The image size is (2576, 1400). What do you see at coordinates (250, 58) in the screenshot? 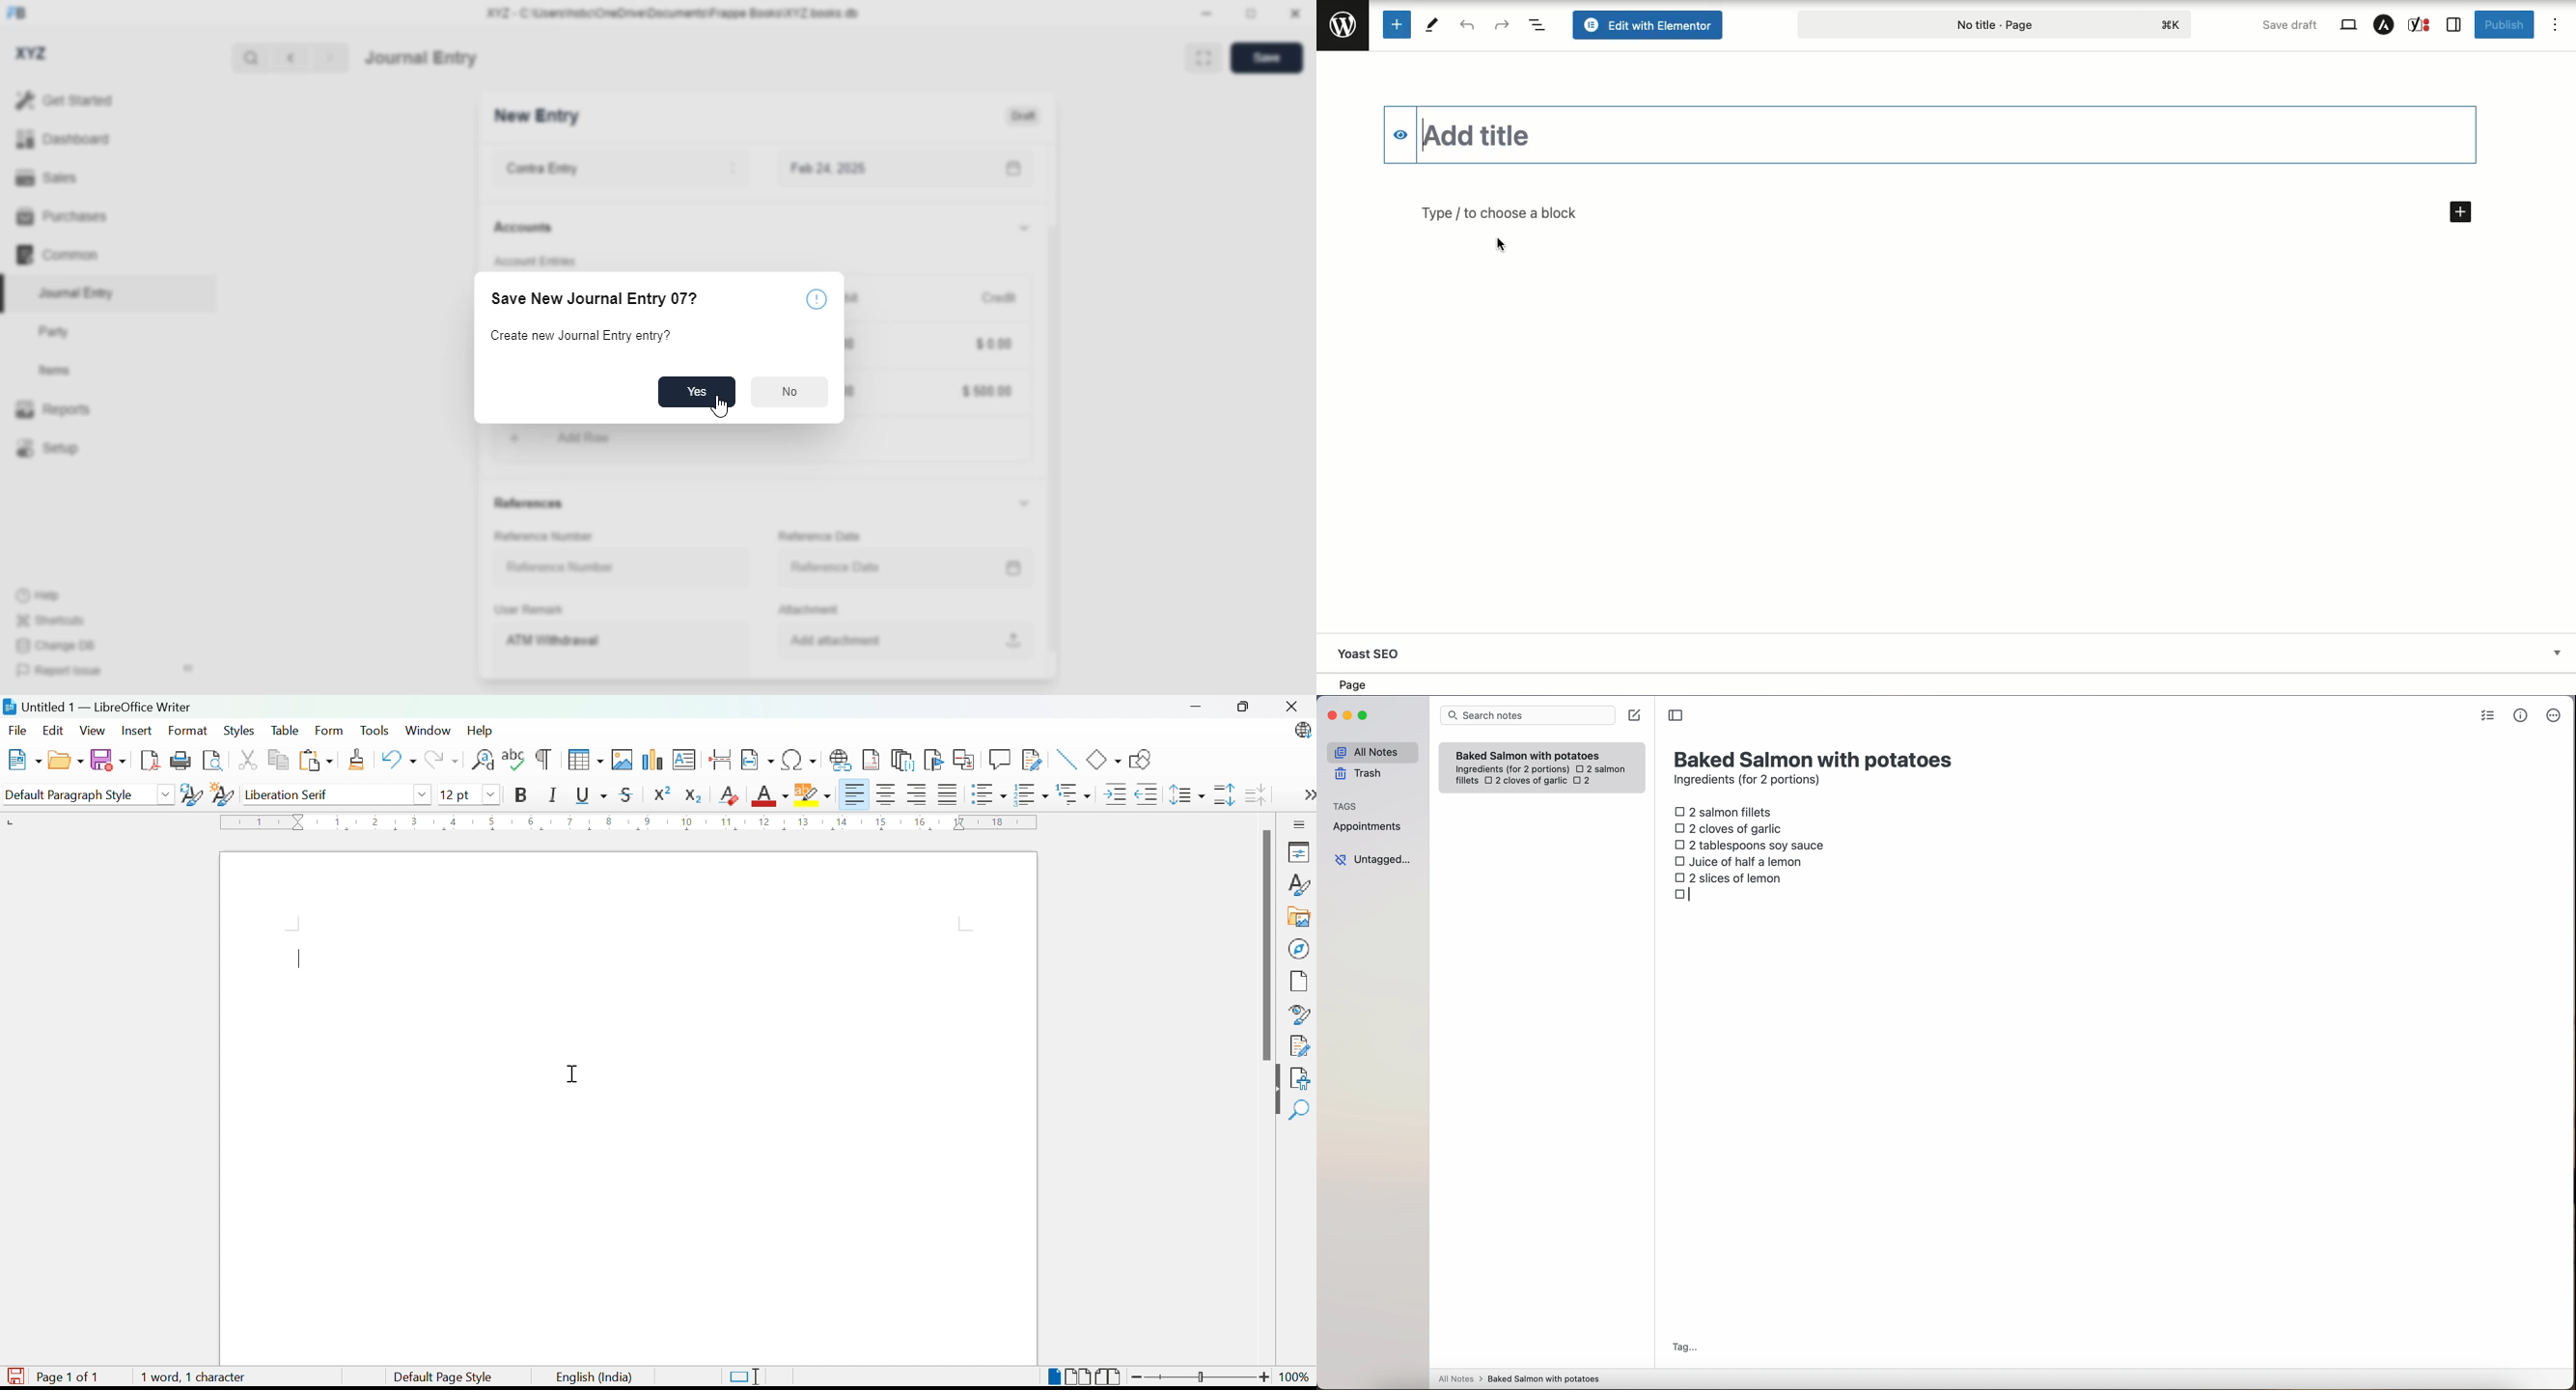
I see `search` at bounding box center [250, 58].